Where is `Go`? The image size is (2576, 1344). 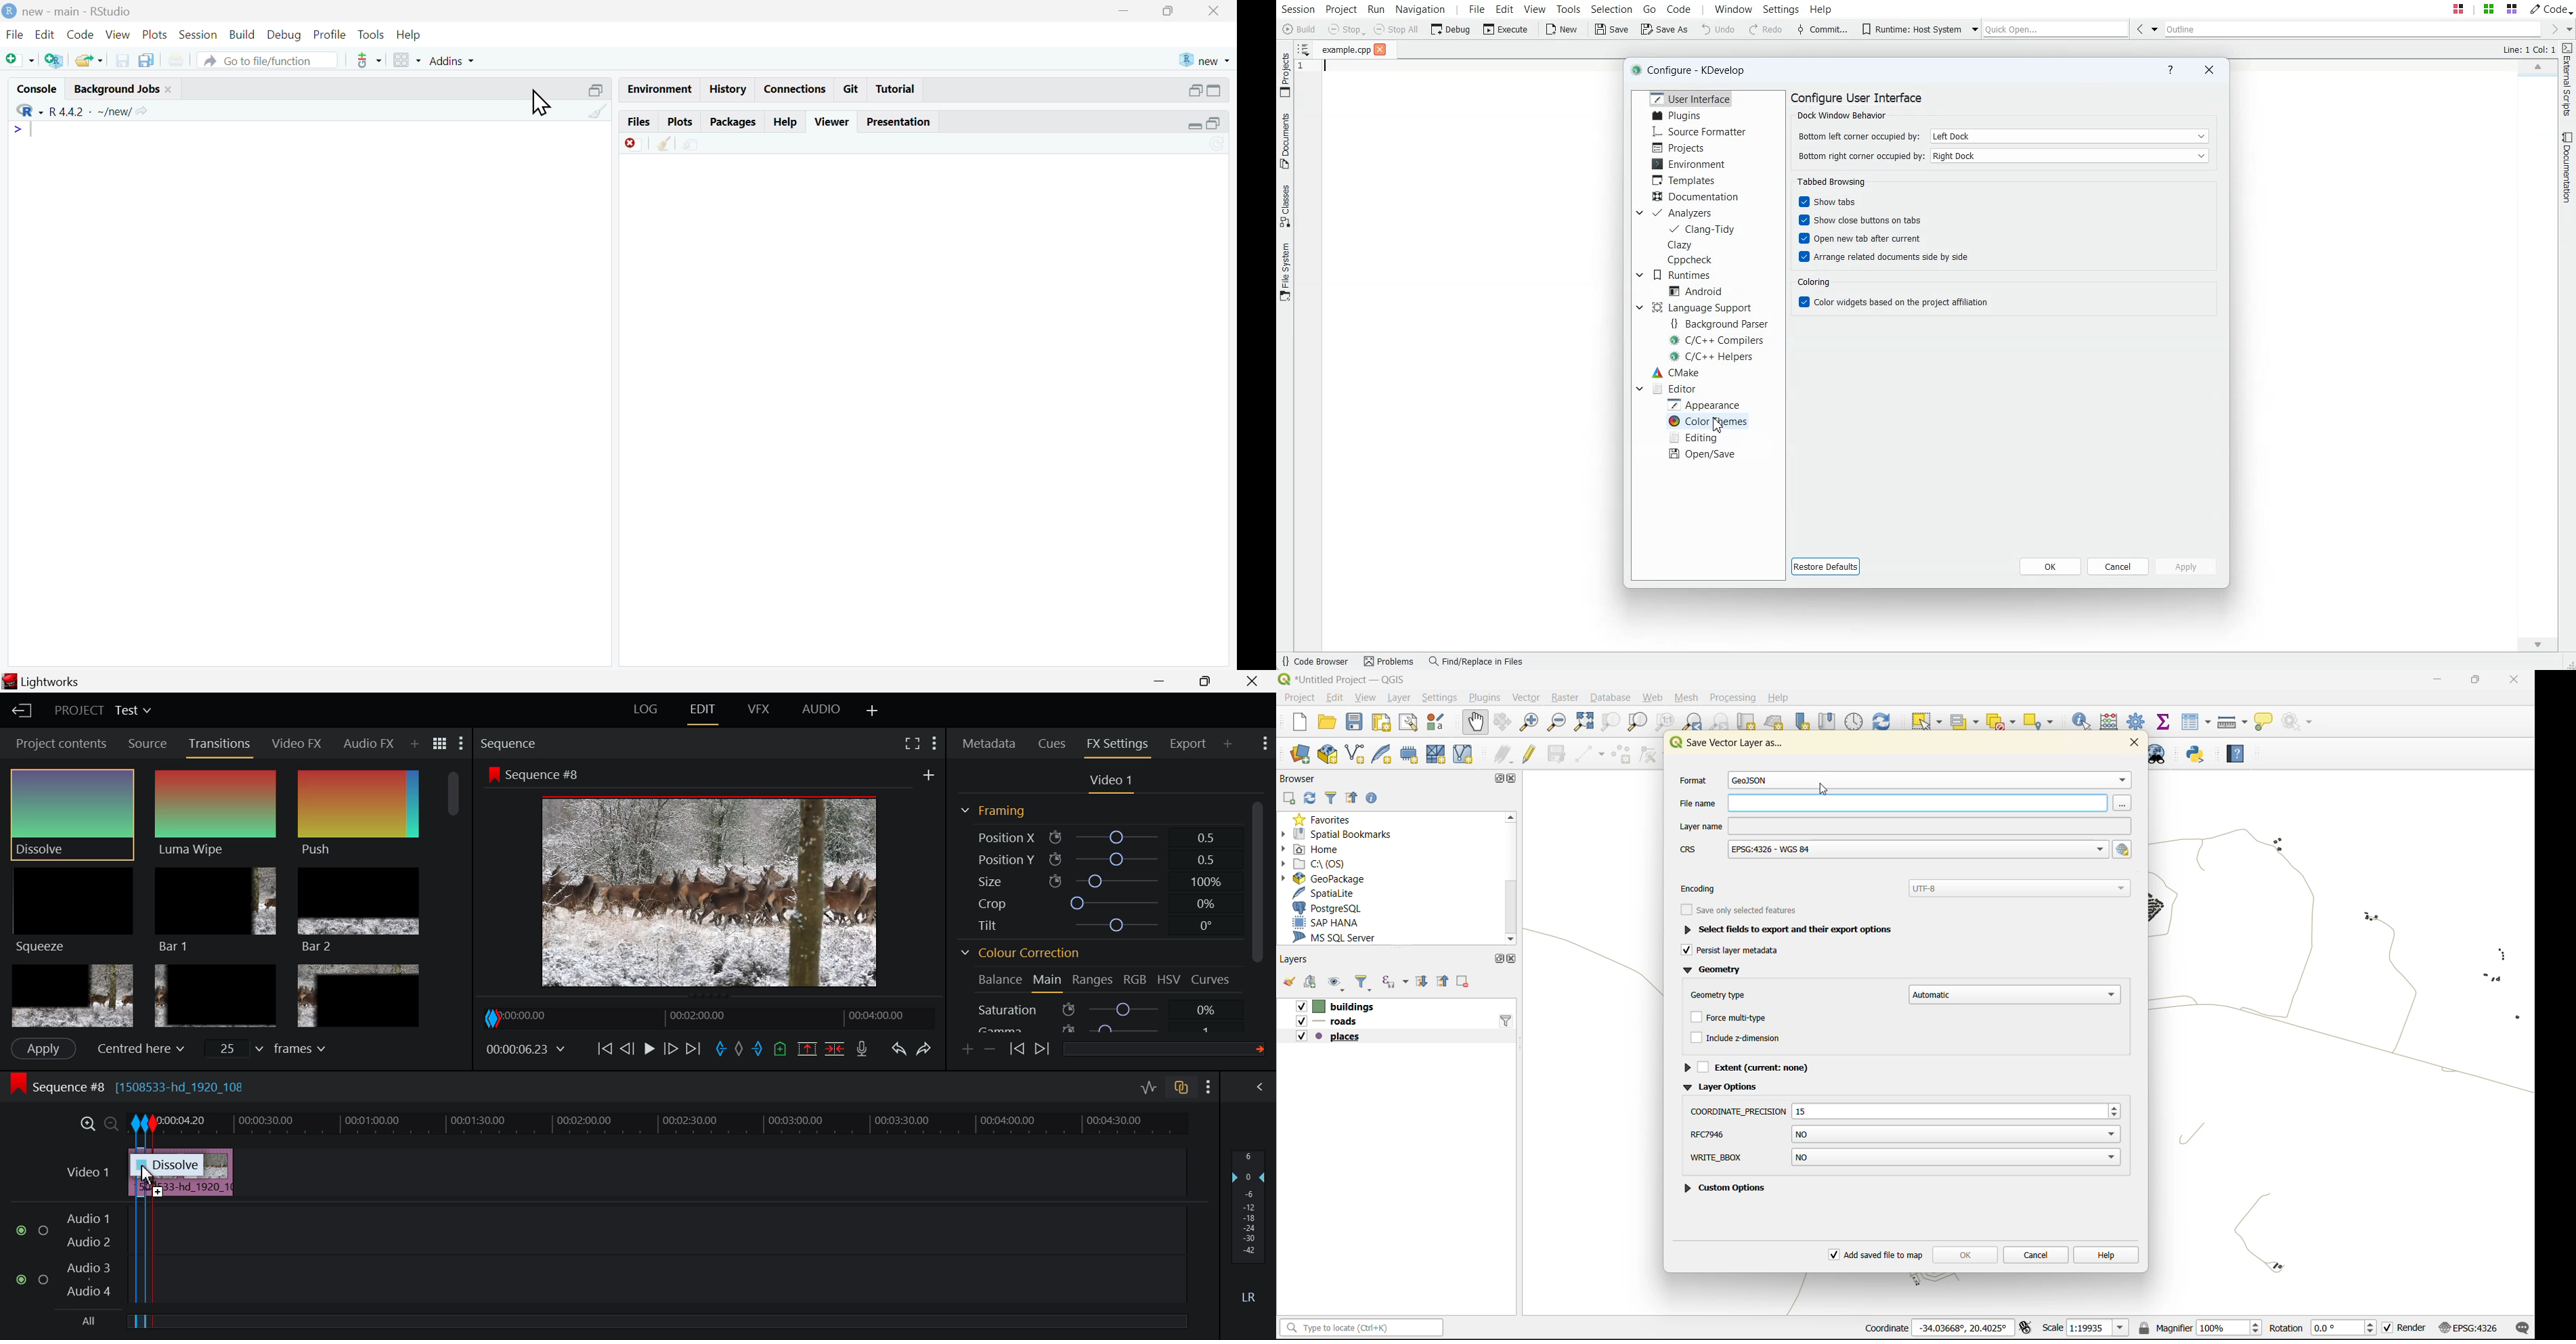
Go is located at coordinates (1650, 8).